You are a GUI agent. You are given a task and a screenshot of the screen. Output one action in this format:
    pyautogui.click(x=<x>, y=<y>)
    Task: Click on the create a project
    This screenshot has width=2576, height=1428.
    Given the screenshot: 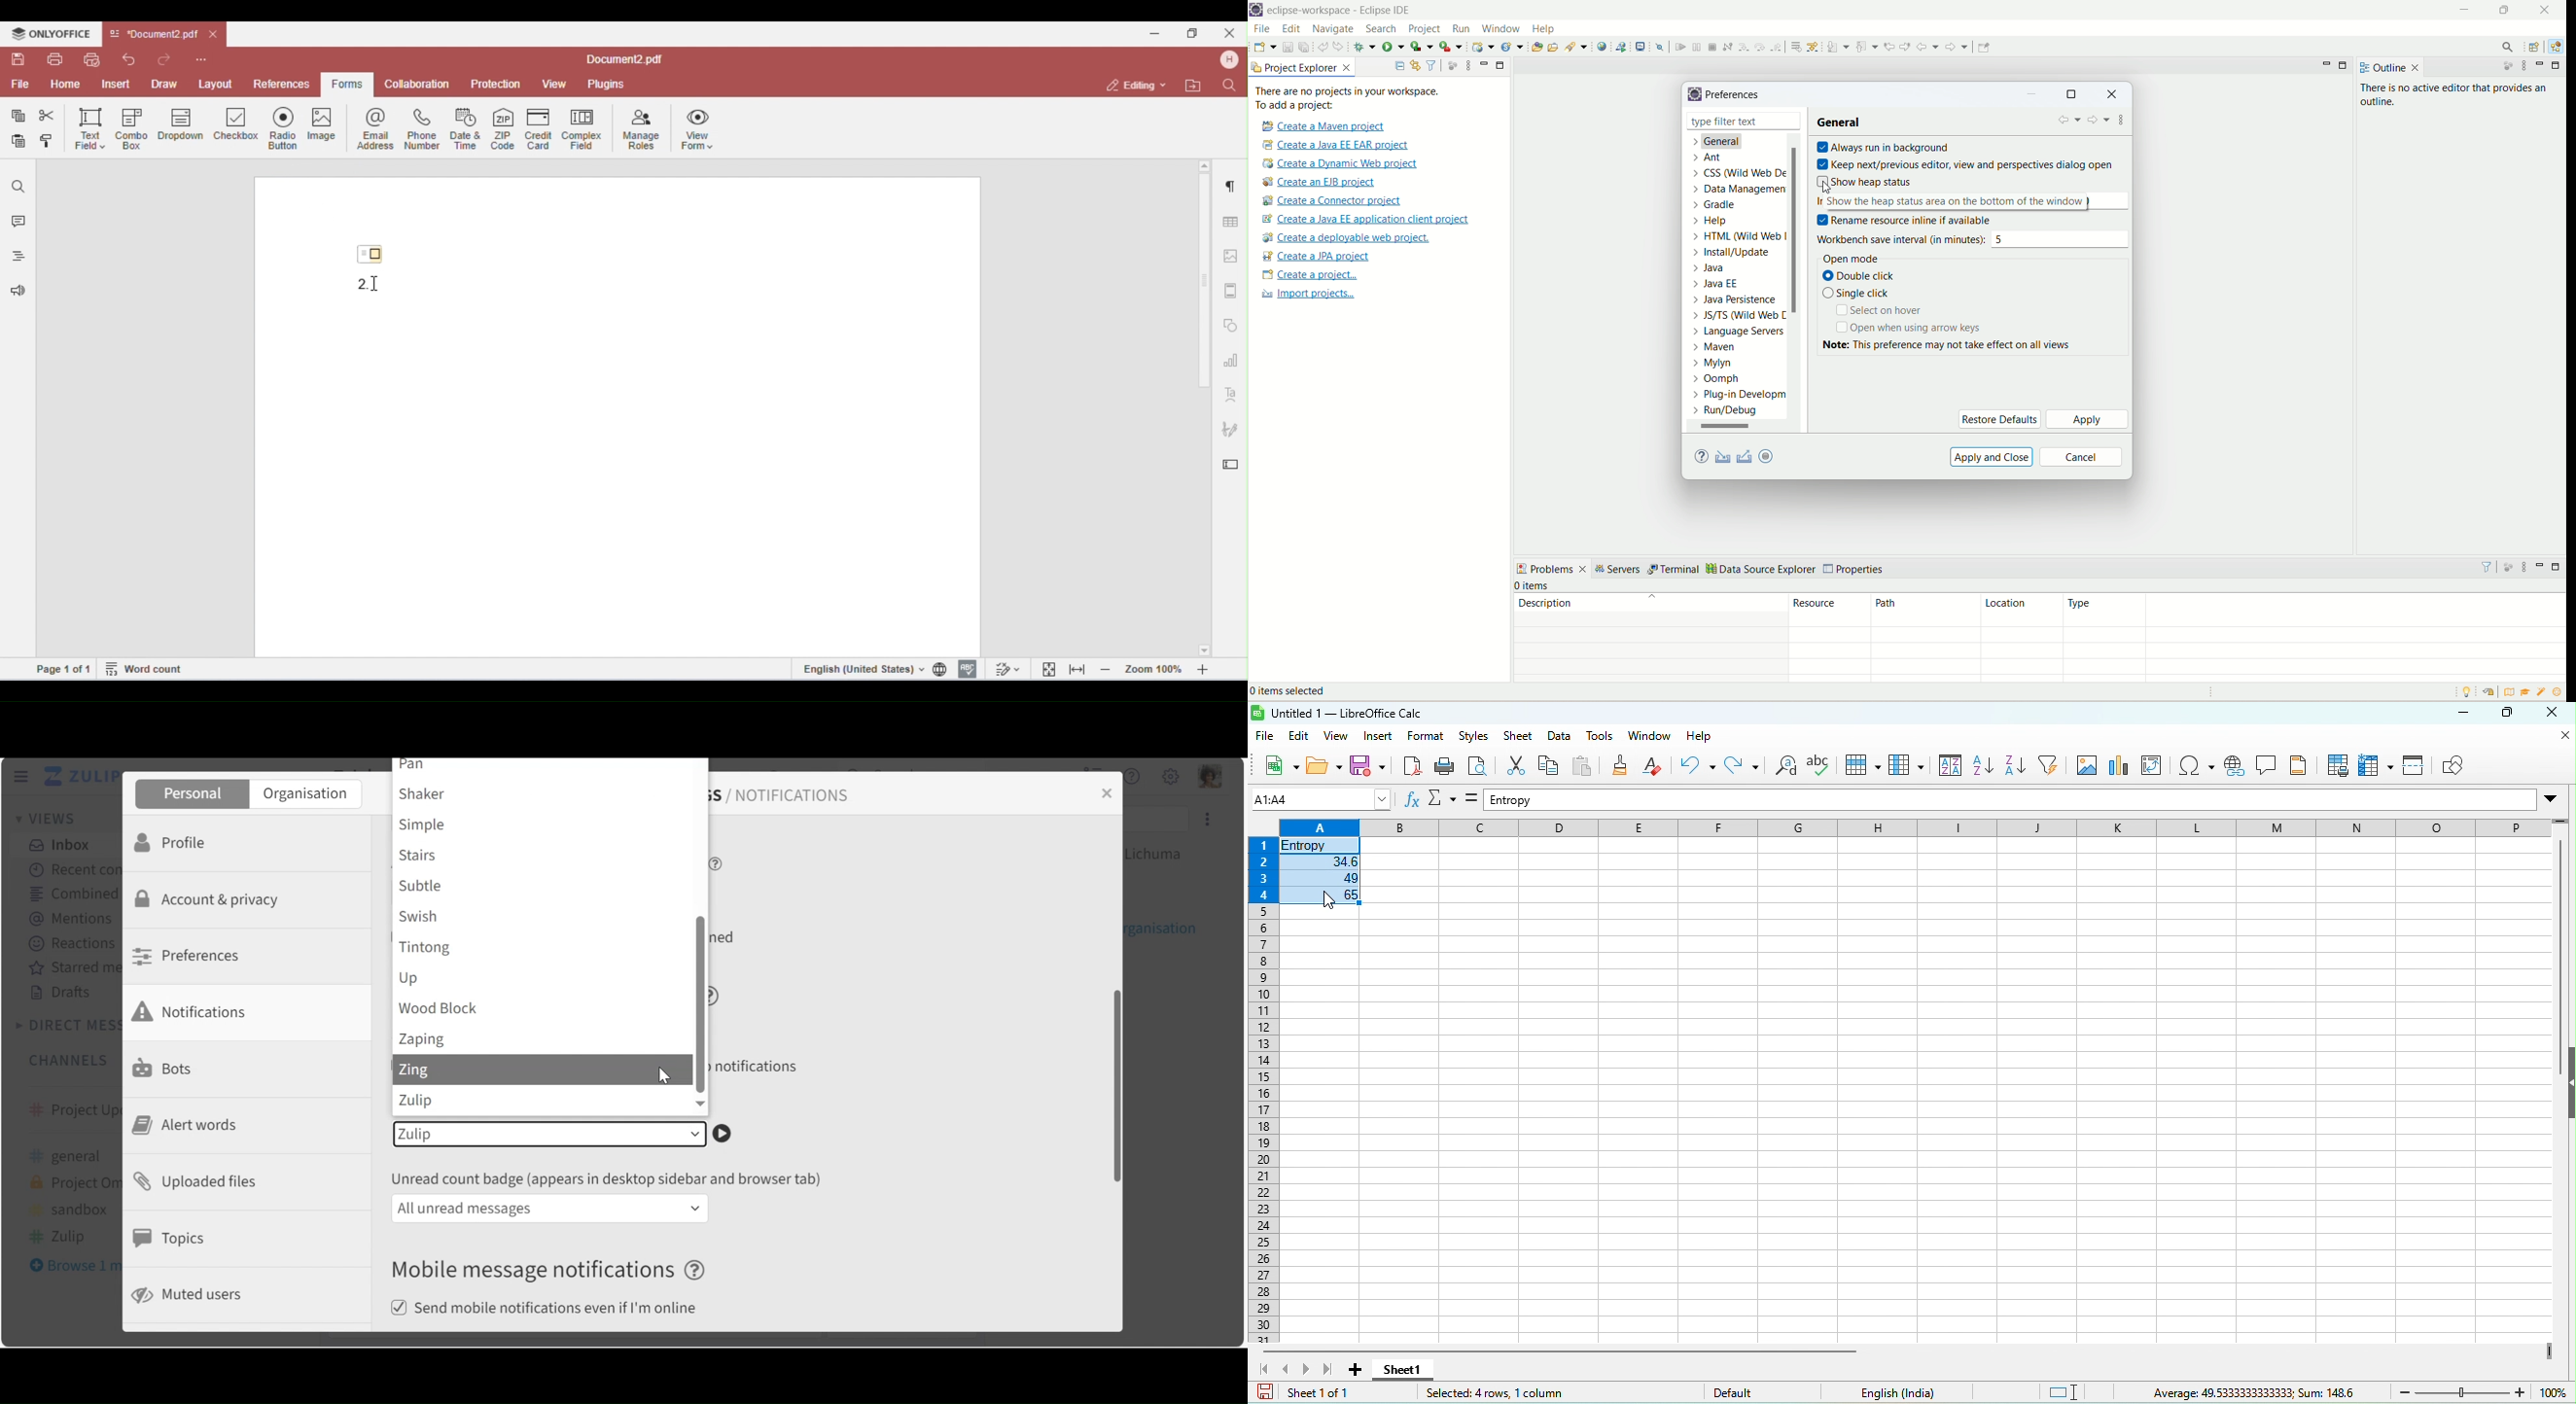 What is the action you would take?
    pyautogui.click(x=1308, y=275)
    